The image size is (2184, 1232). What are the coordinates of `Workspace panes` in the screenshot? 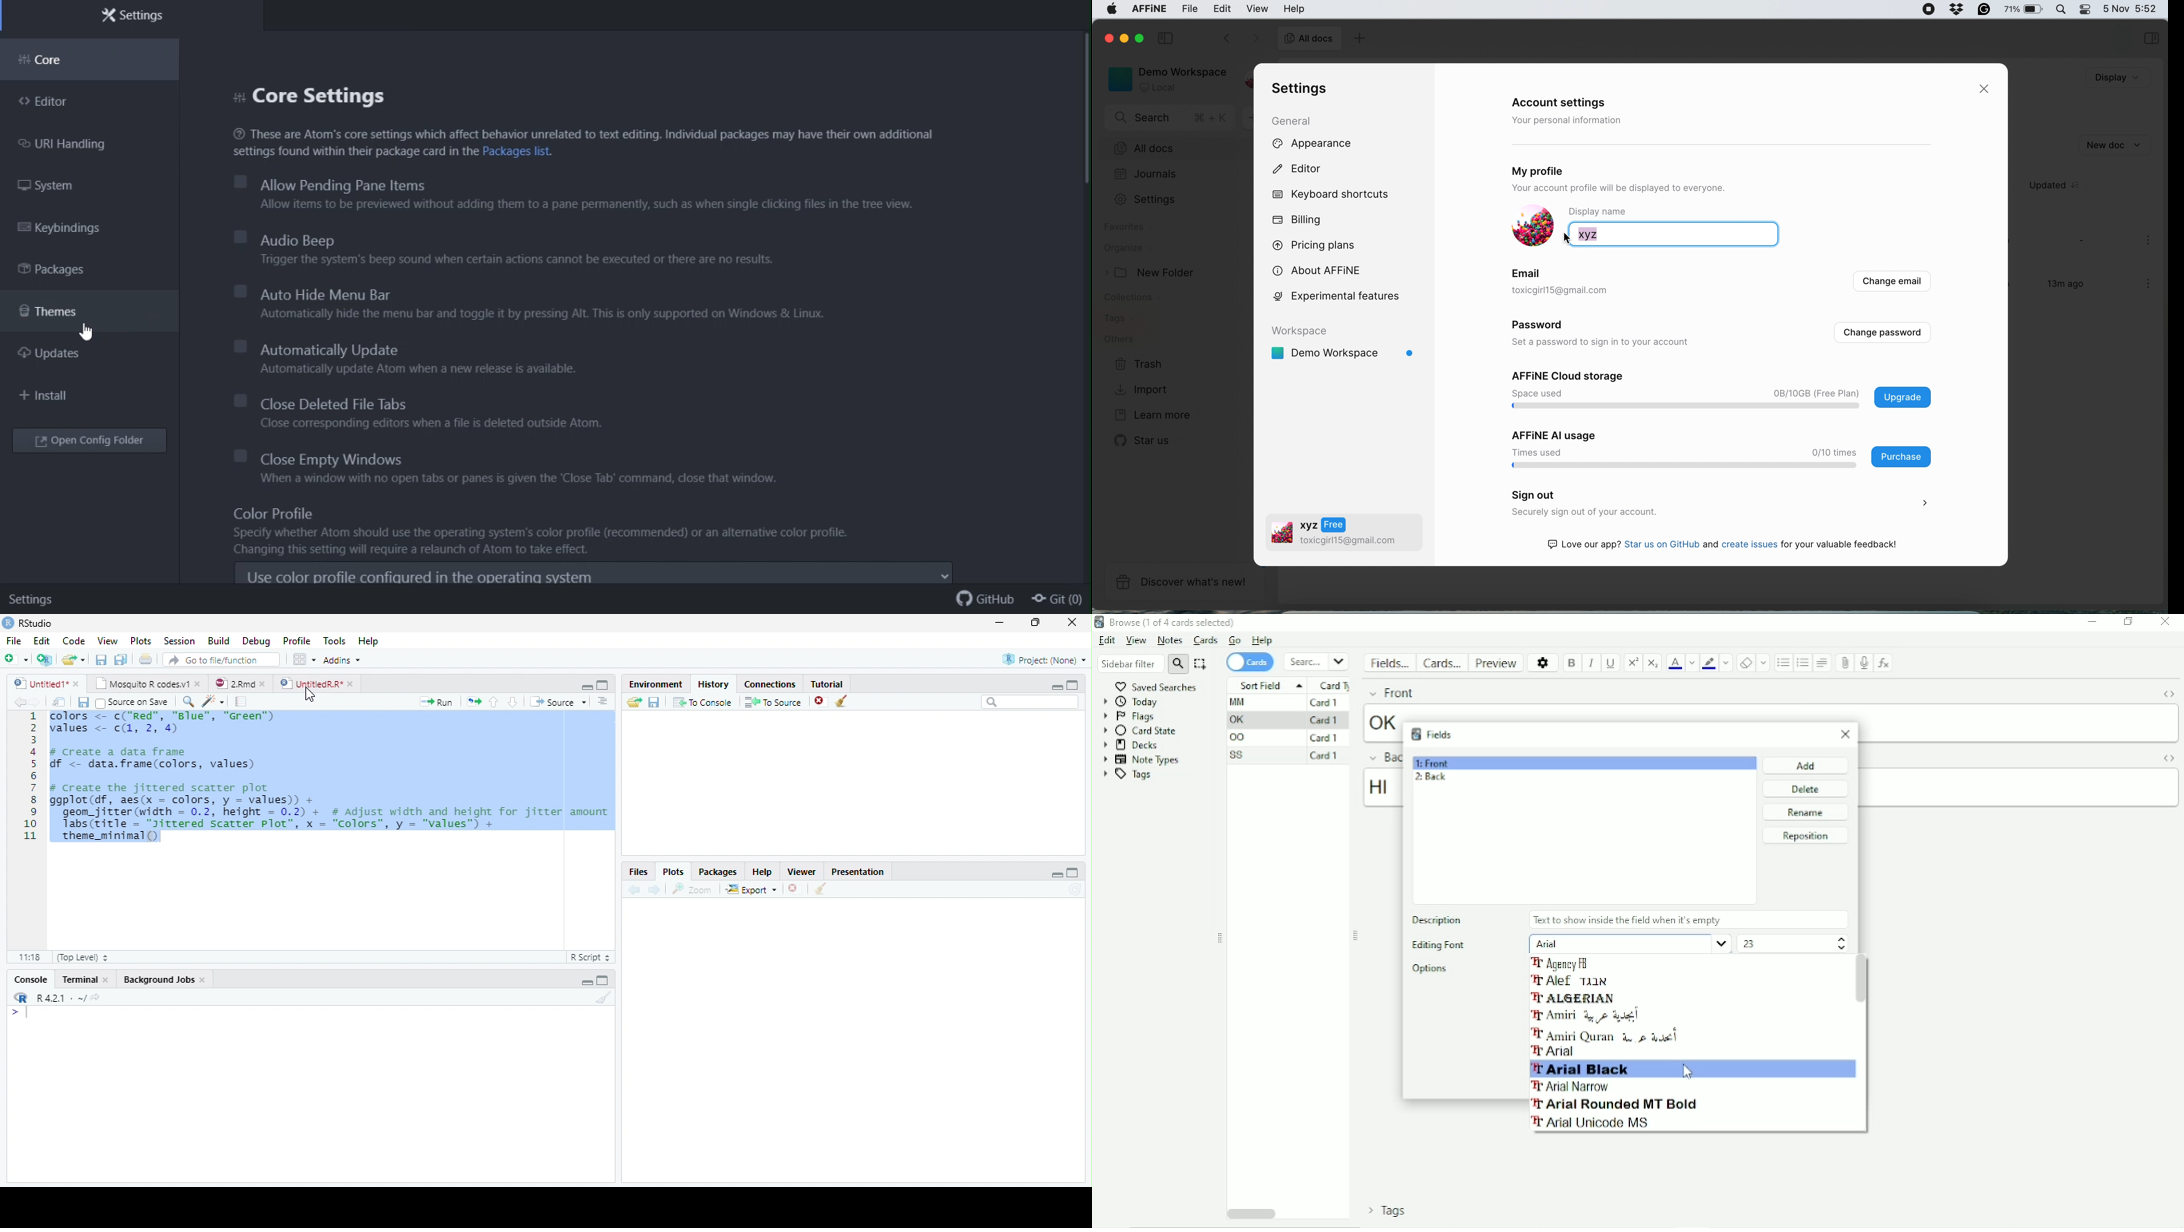 It's located at (305, 660).